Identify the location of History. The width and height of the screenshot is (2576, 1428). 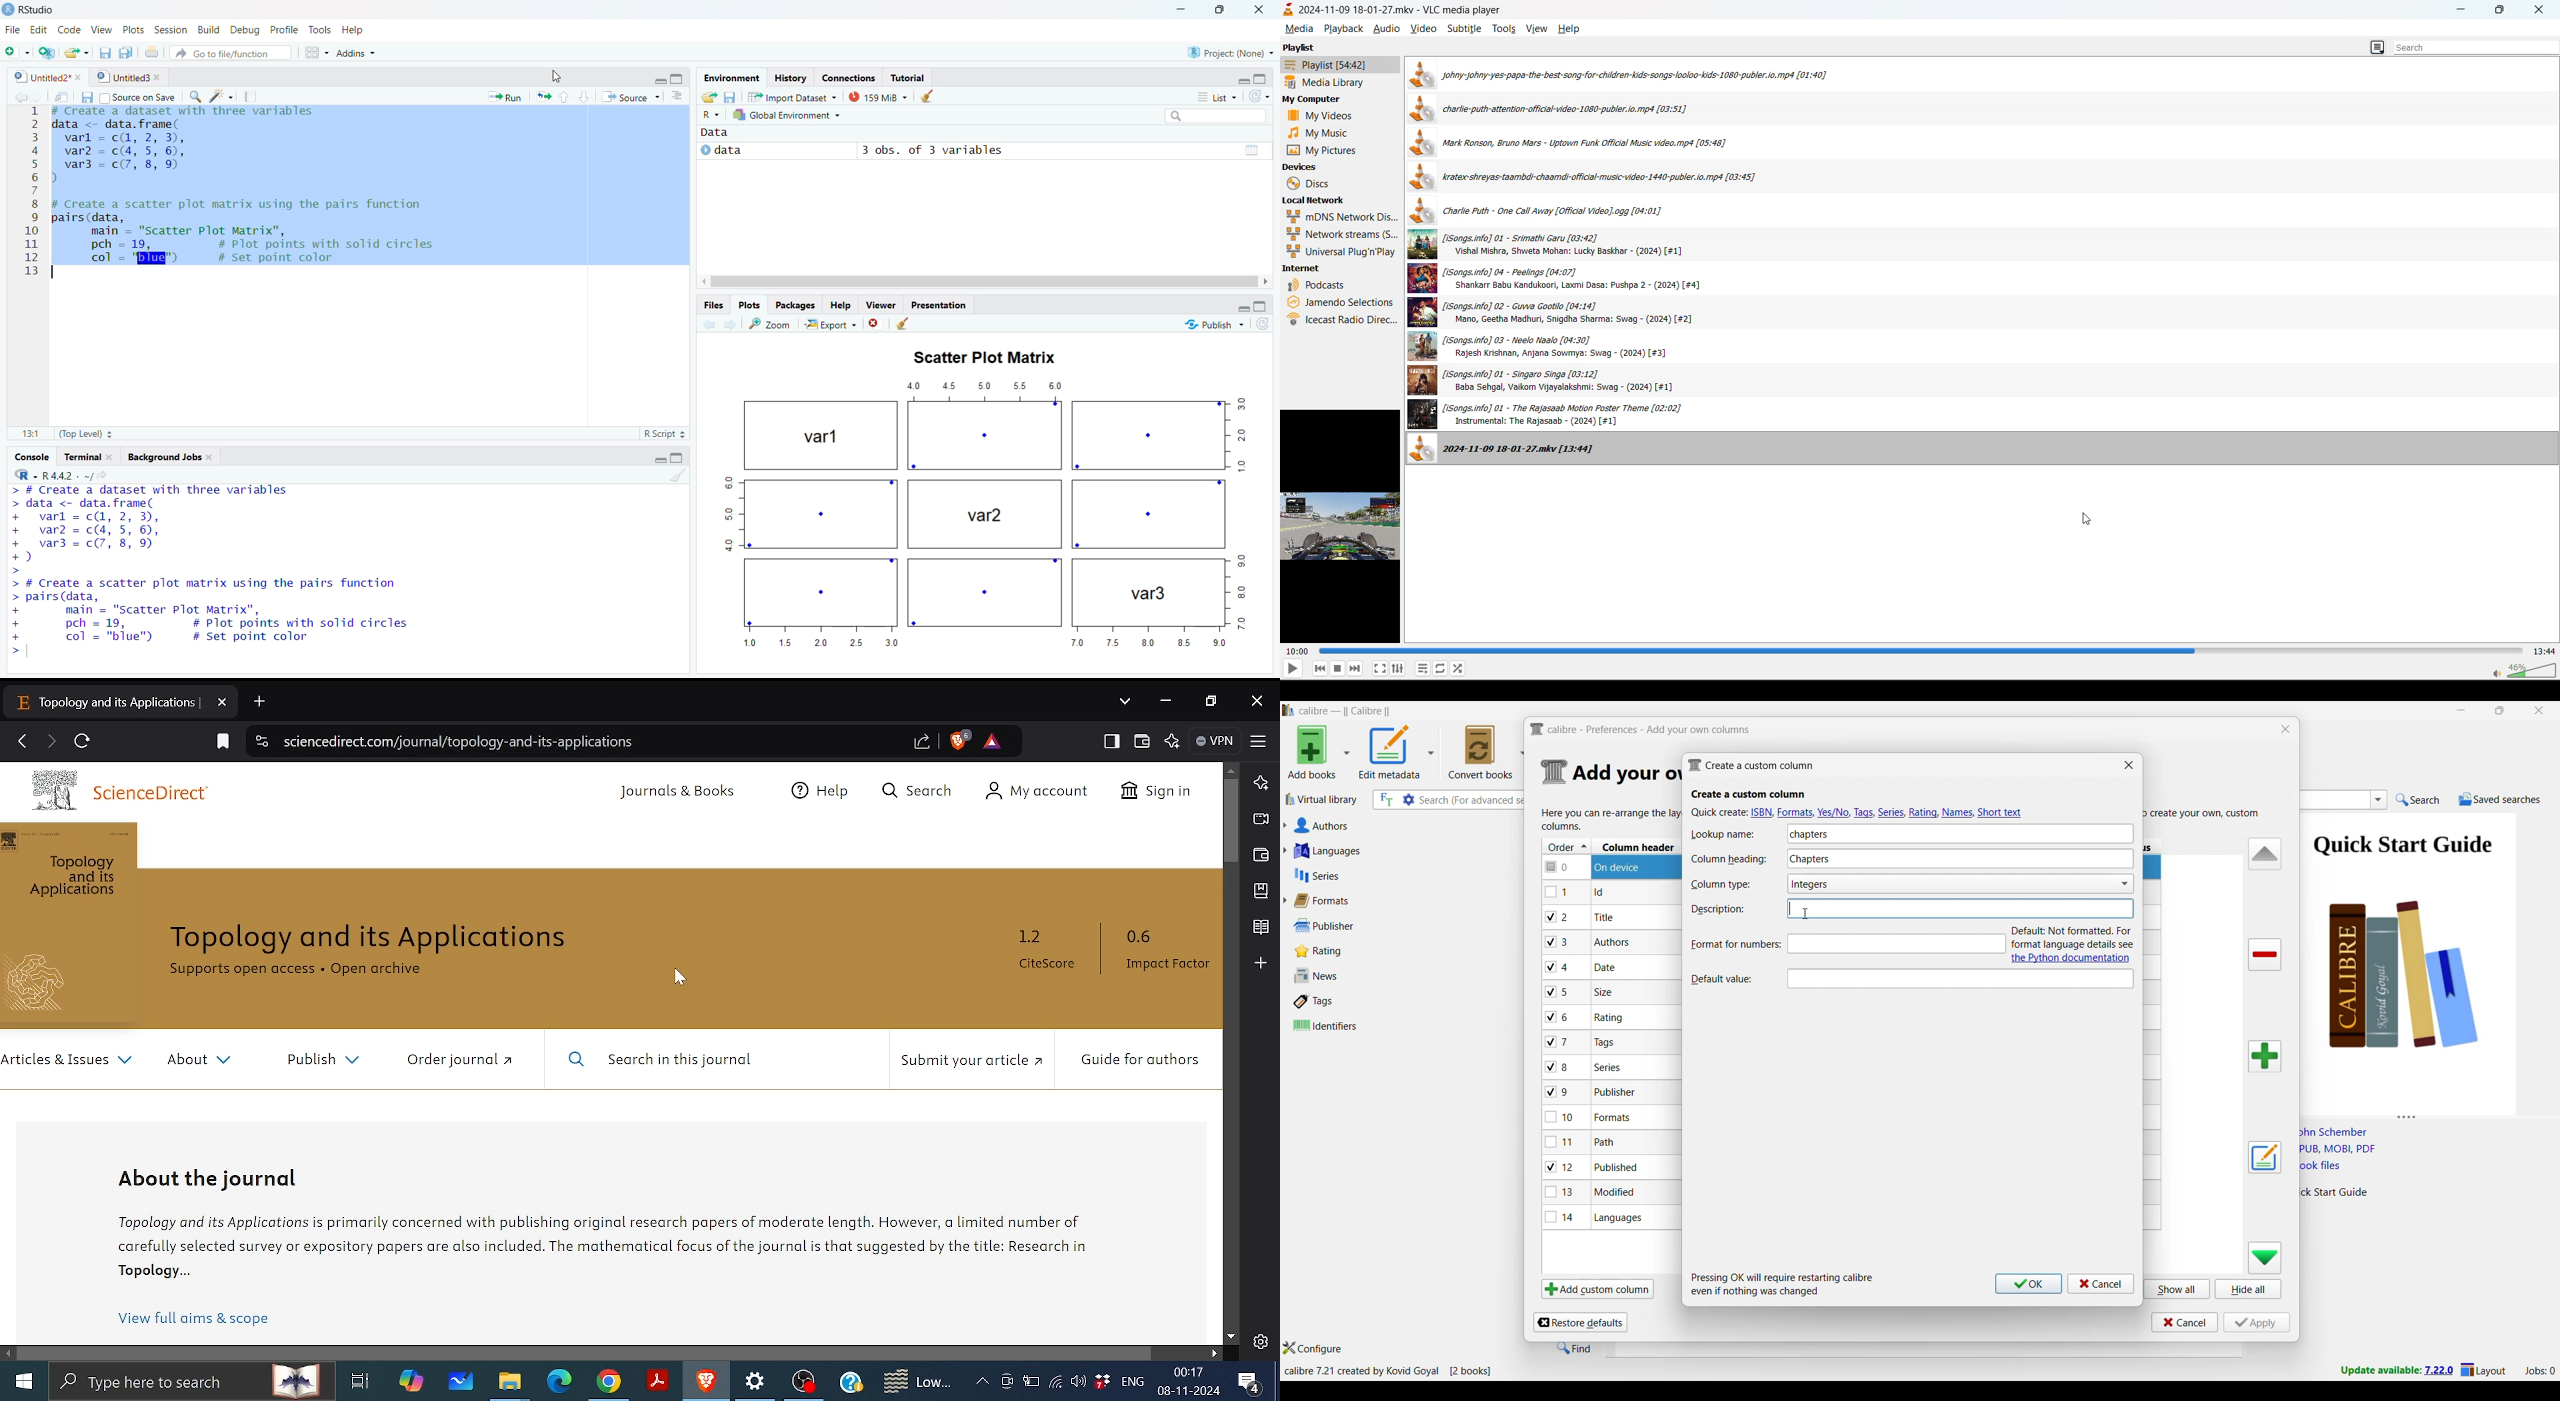
(789, 77).